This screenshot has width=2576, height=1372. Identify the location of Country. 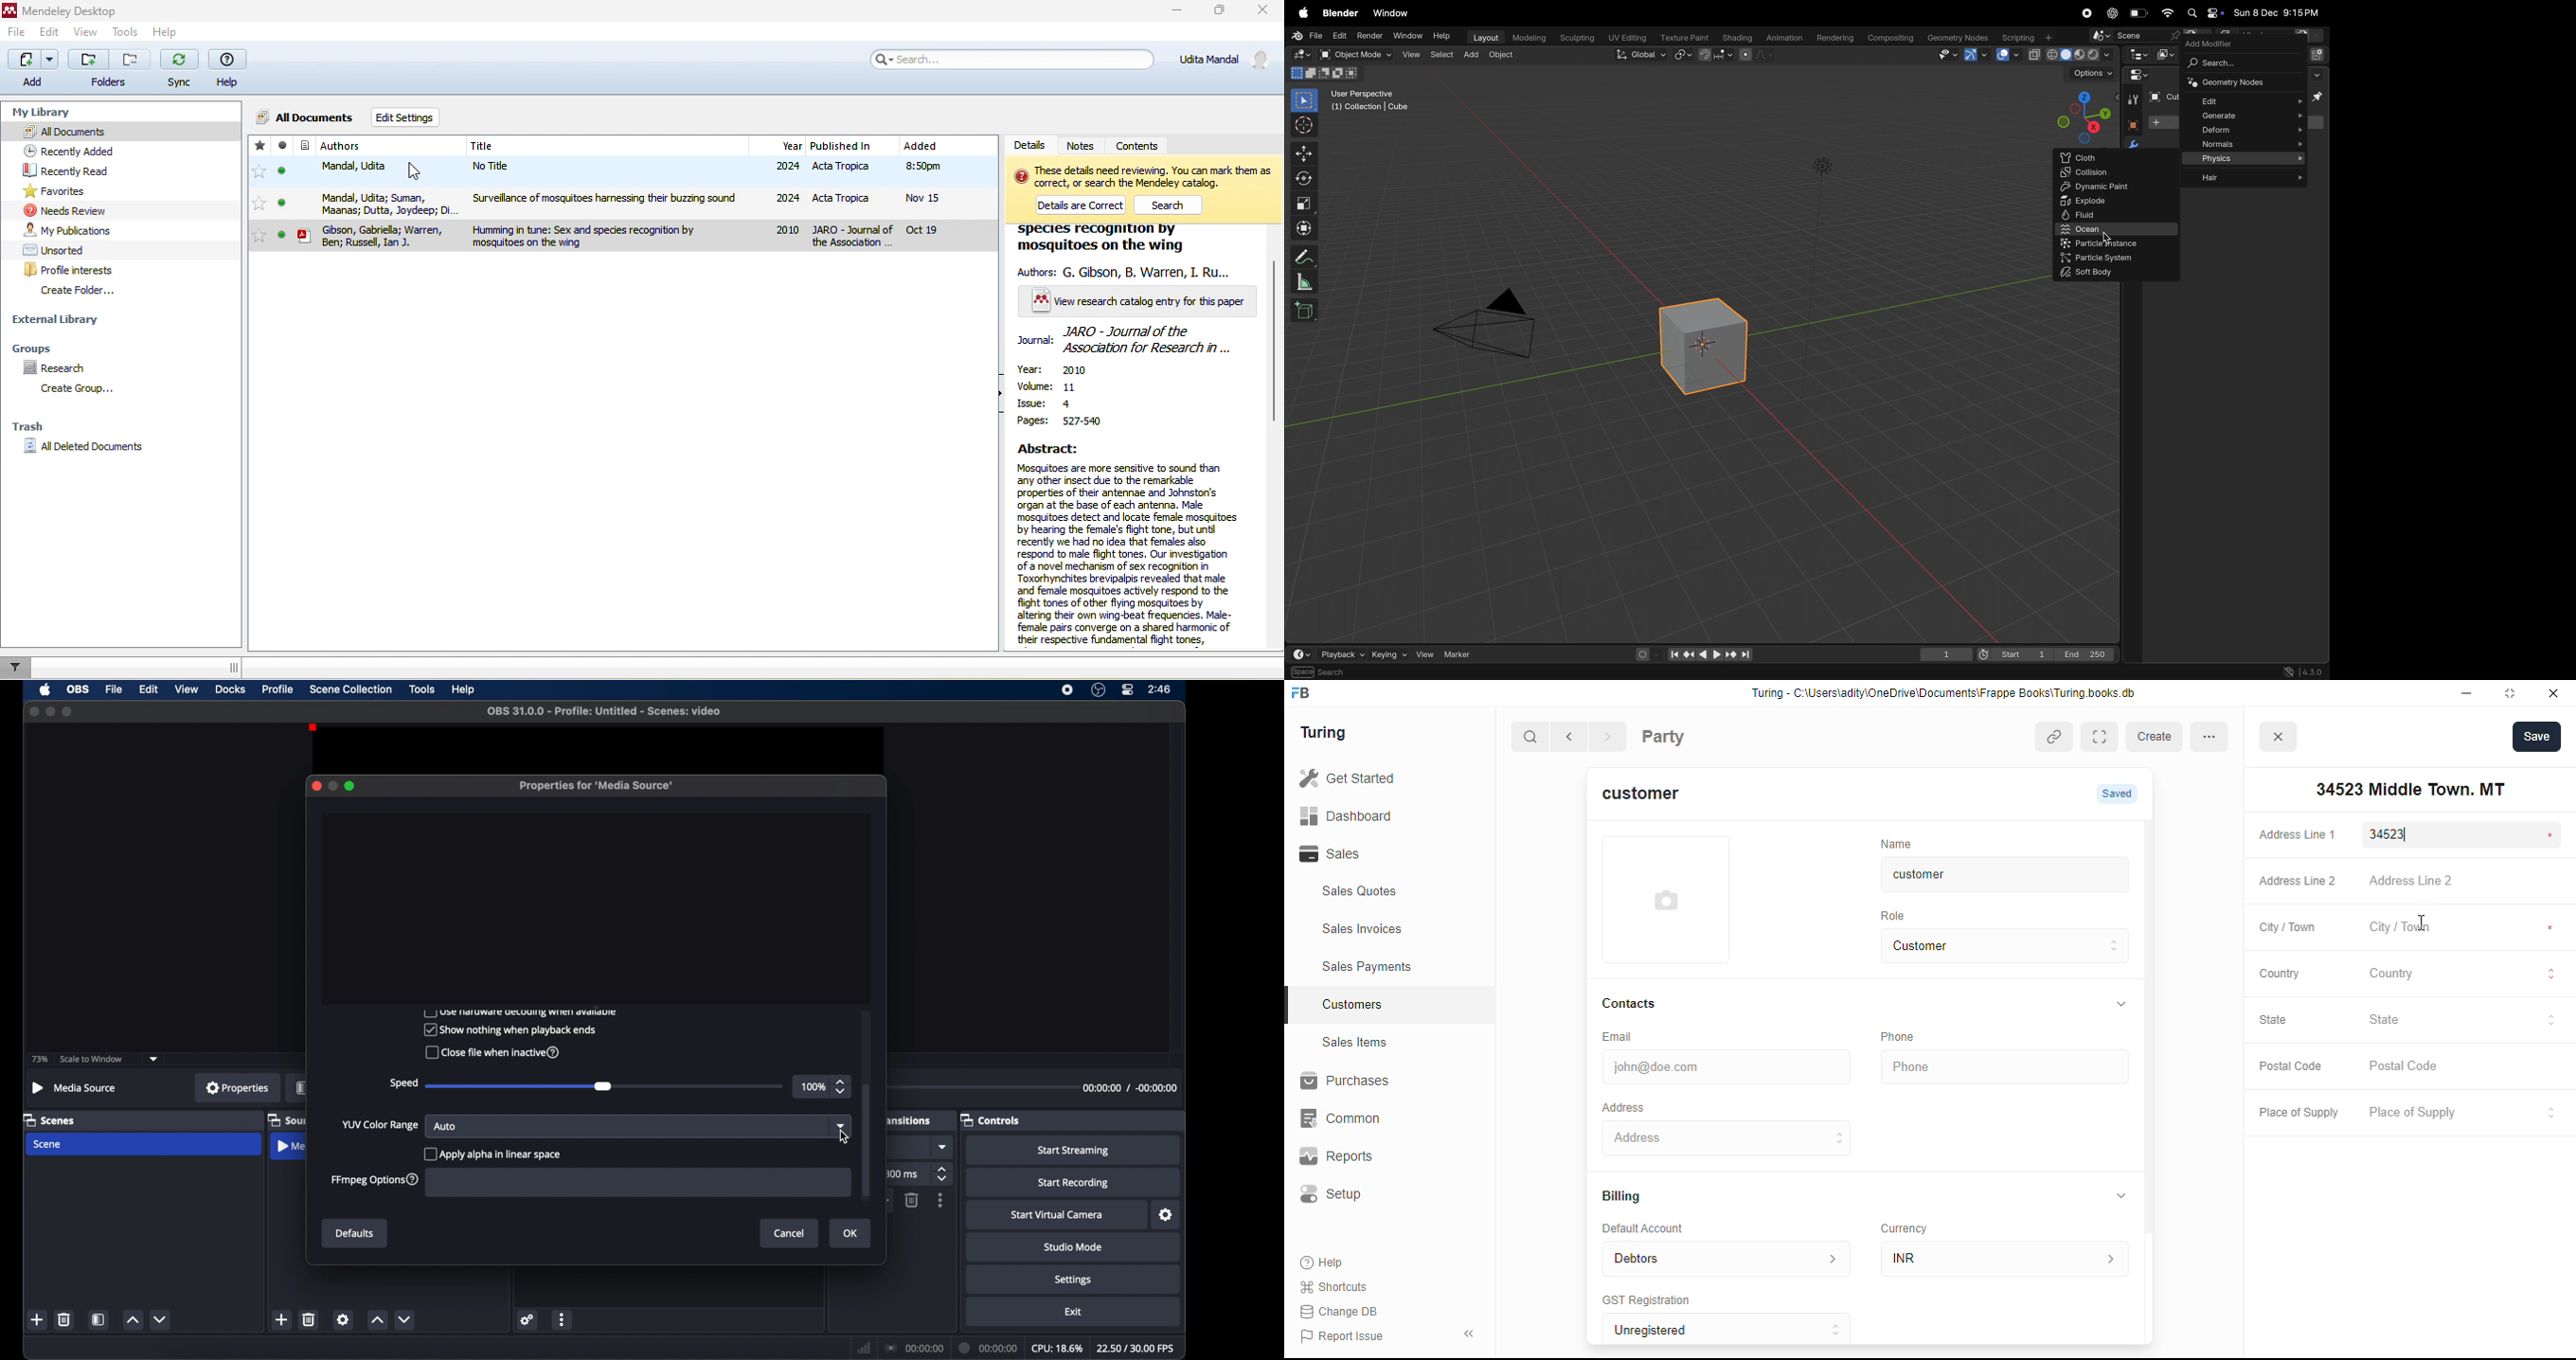
(2464, 976).